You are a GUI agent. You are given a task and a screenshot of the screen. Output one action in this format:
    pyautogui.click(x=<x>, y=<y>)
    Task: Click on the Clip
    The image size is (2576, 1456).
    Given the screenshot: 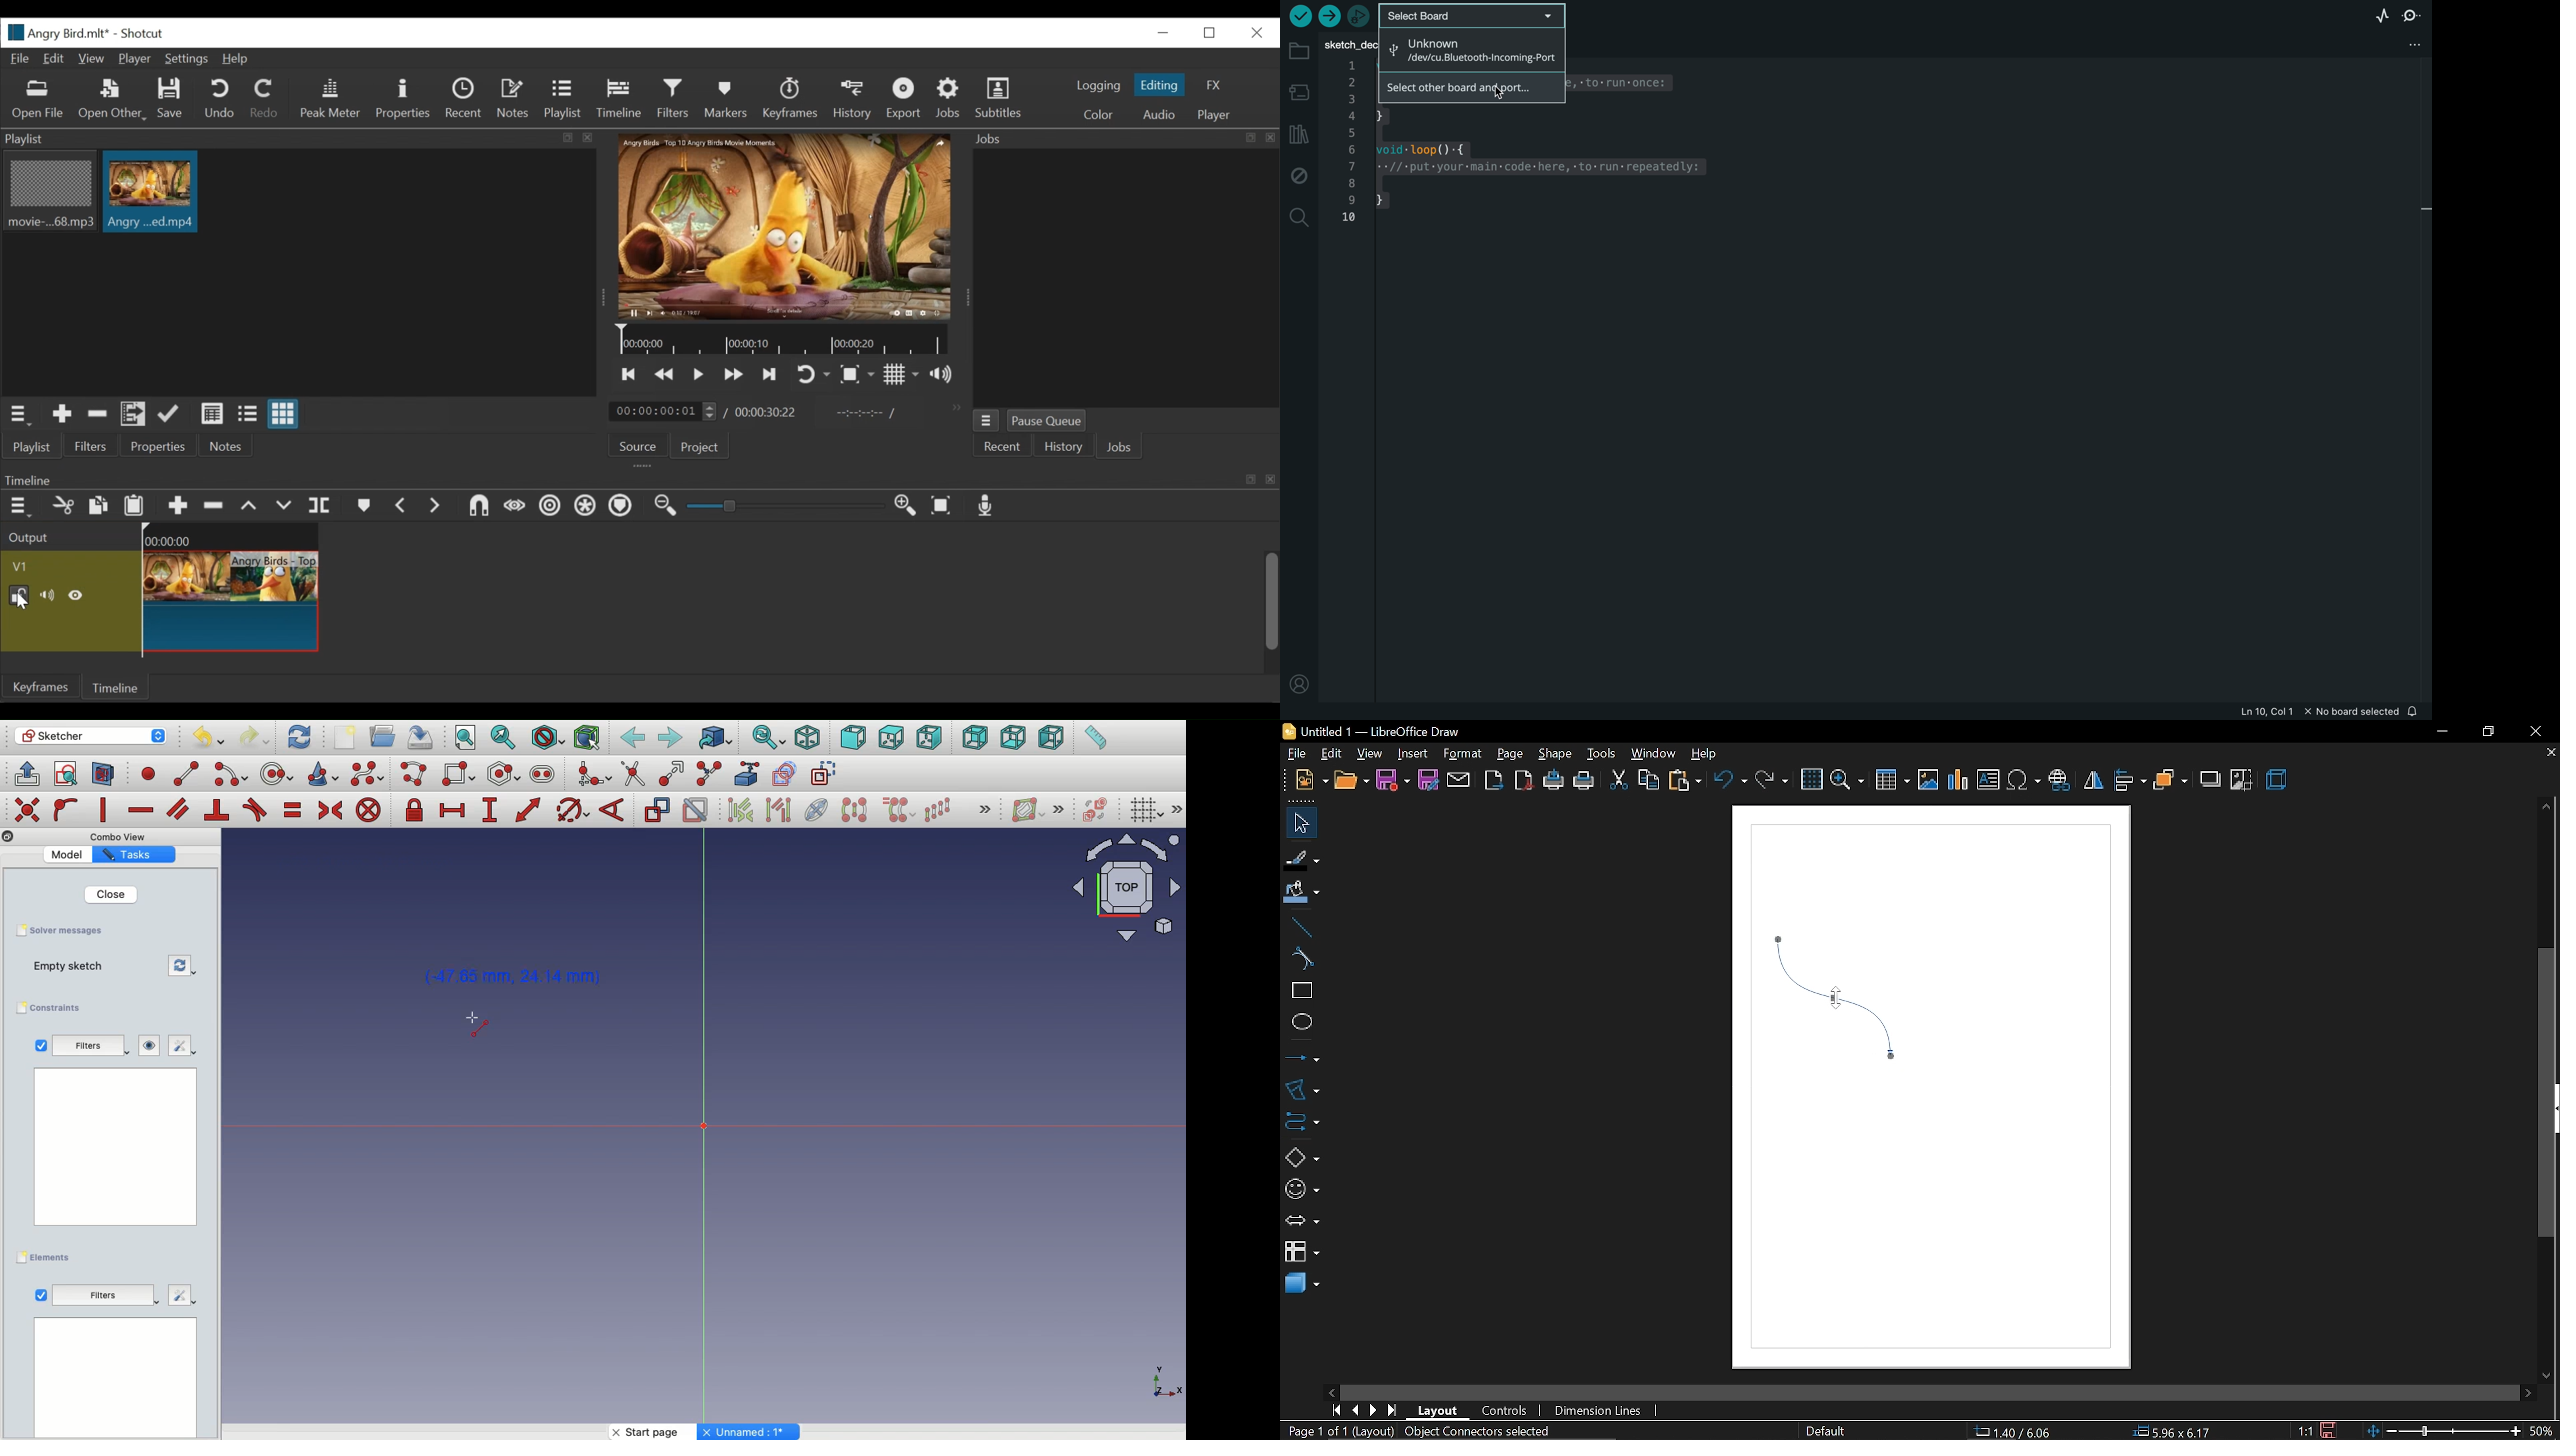 What is the action you would take?
    pyautogui.click(x=231, y=601)
    